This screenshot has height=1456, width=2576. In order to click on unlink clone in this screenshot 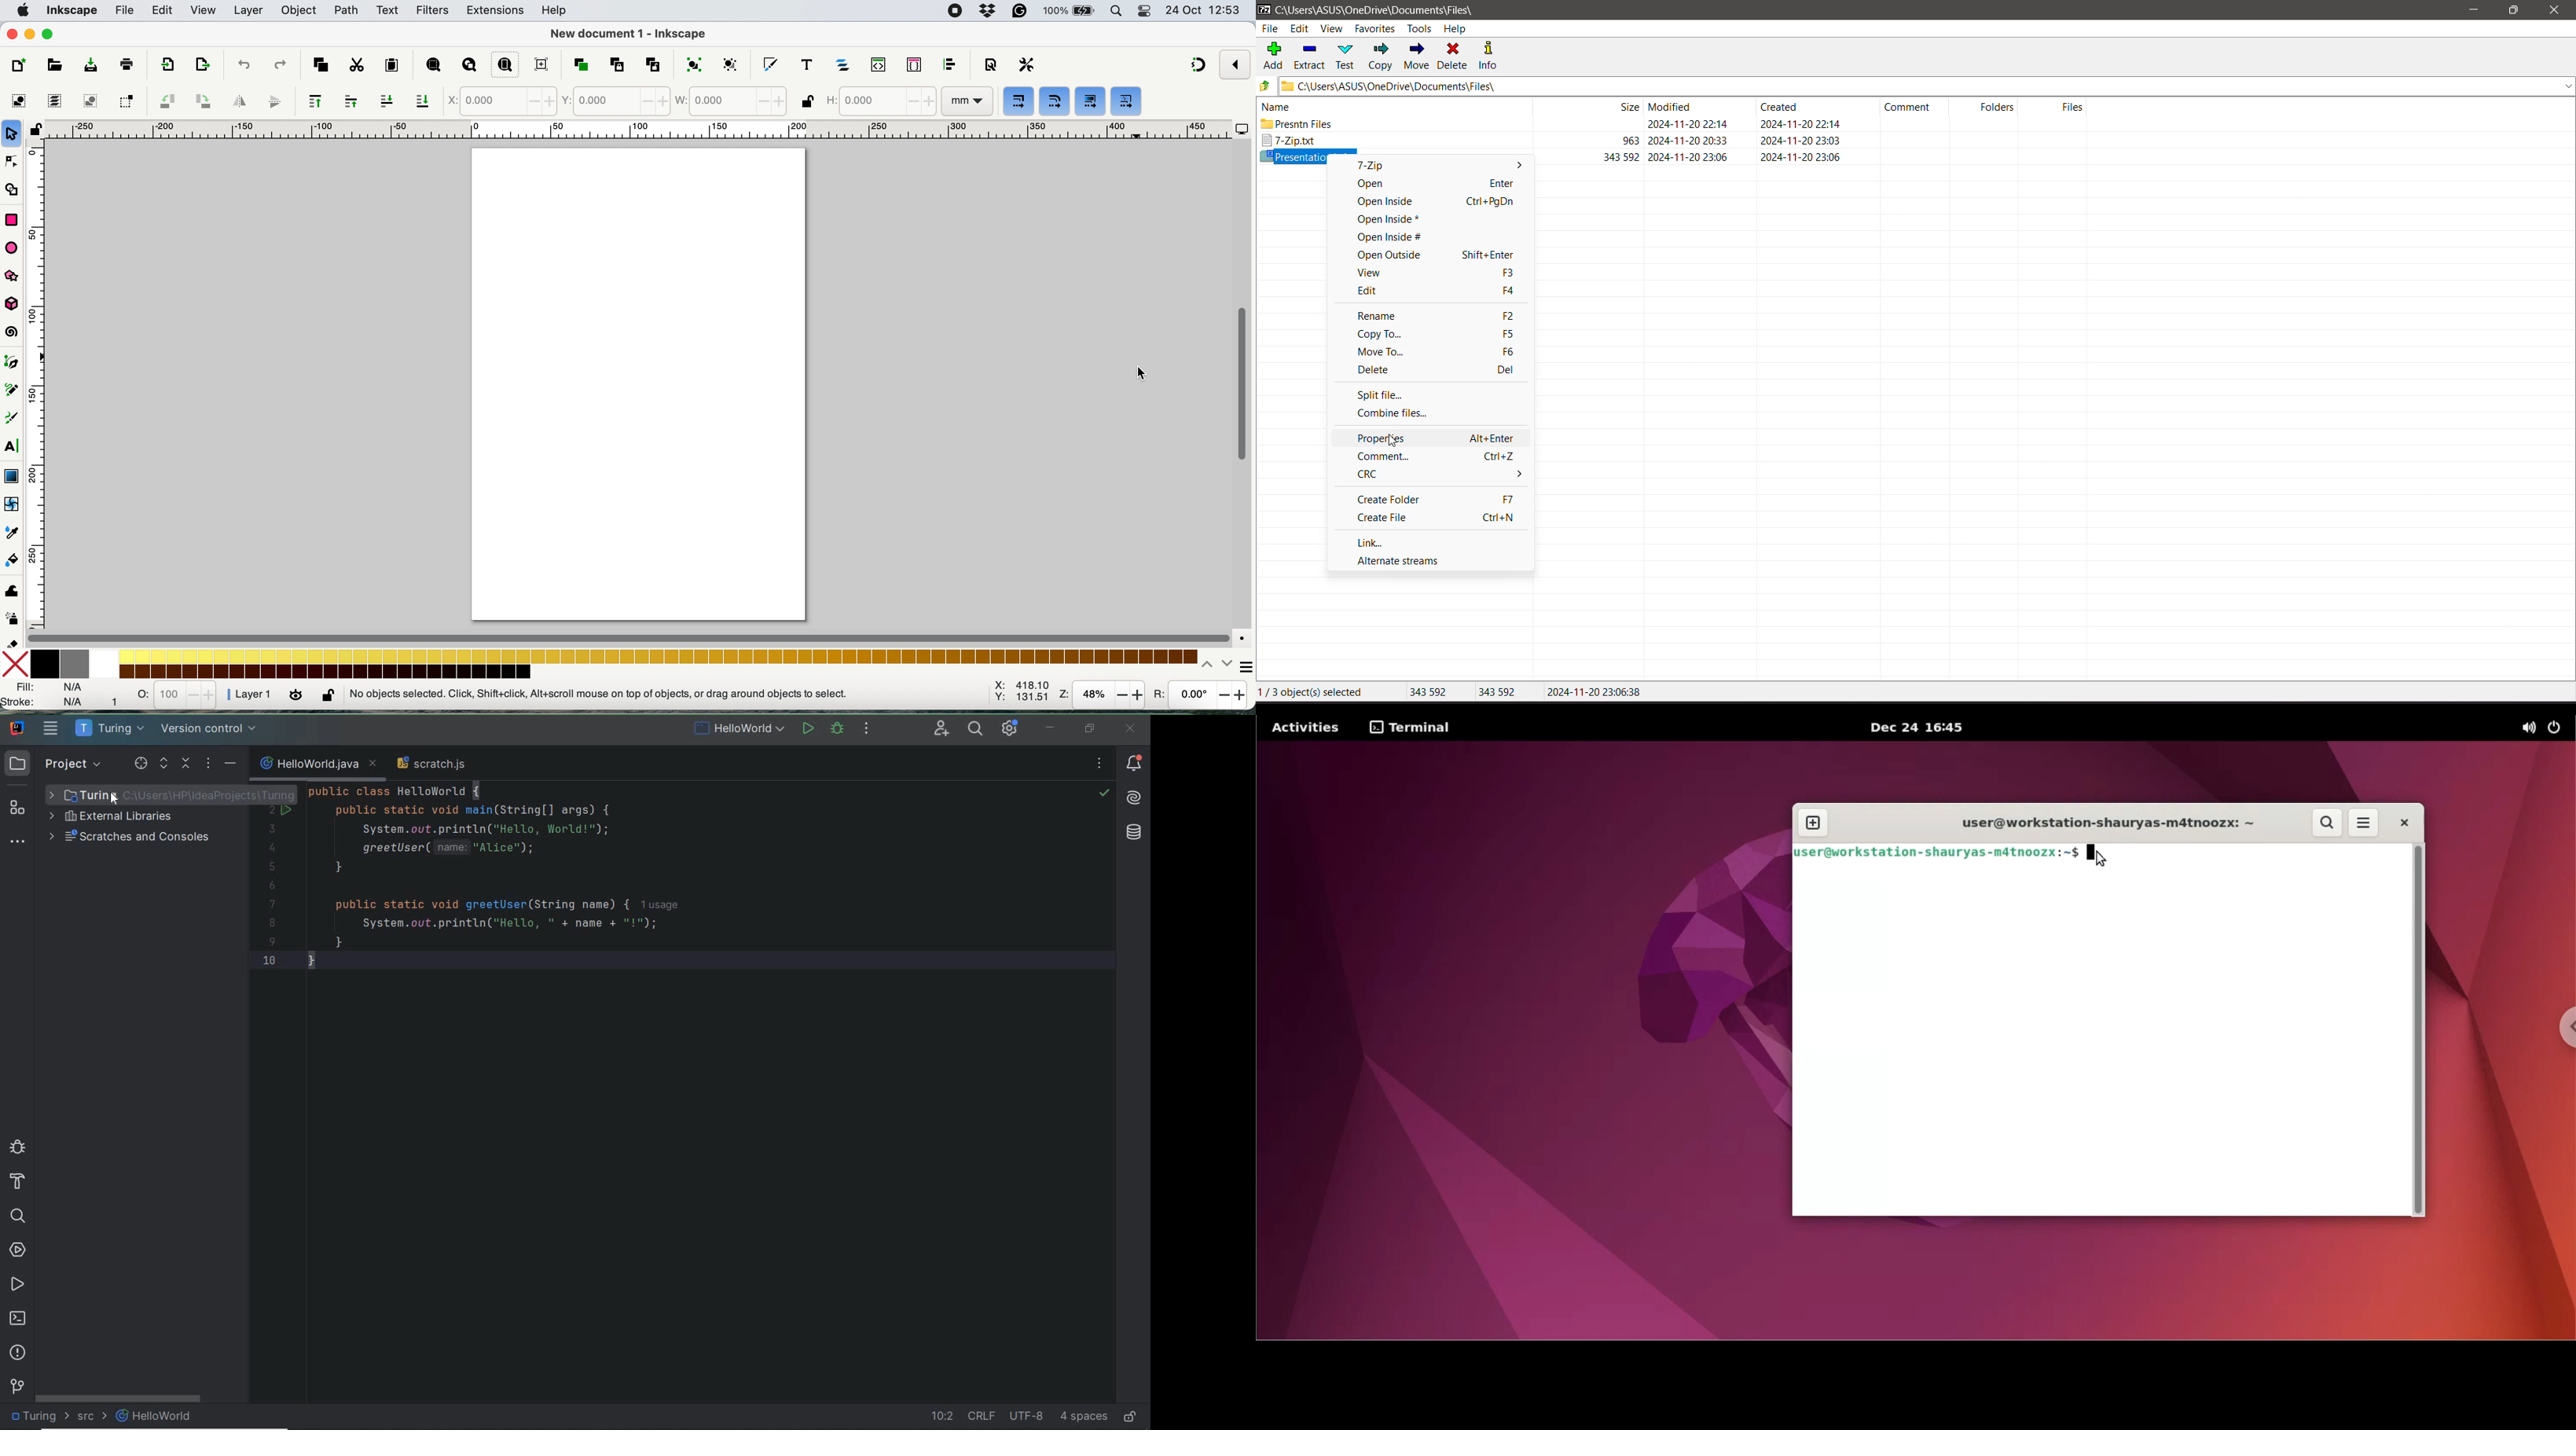, I will do `click(652, 64)`.